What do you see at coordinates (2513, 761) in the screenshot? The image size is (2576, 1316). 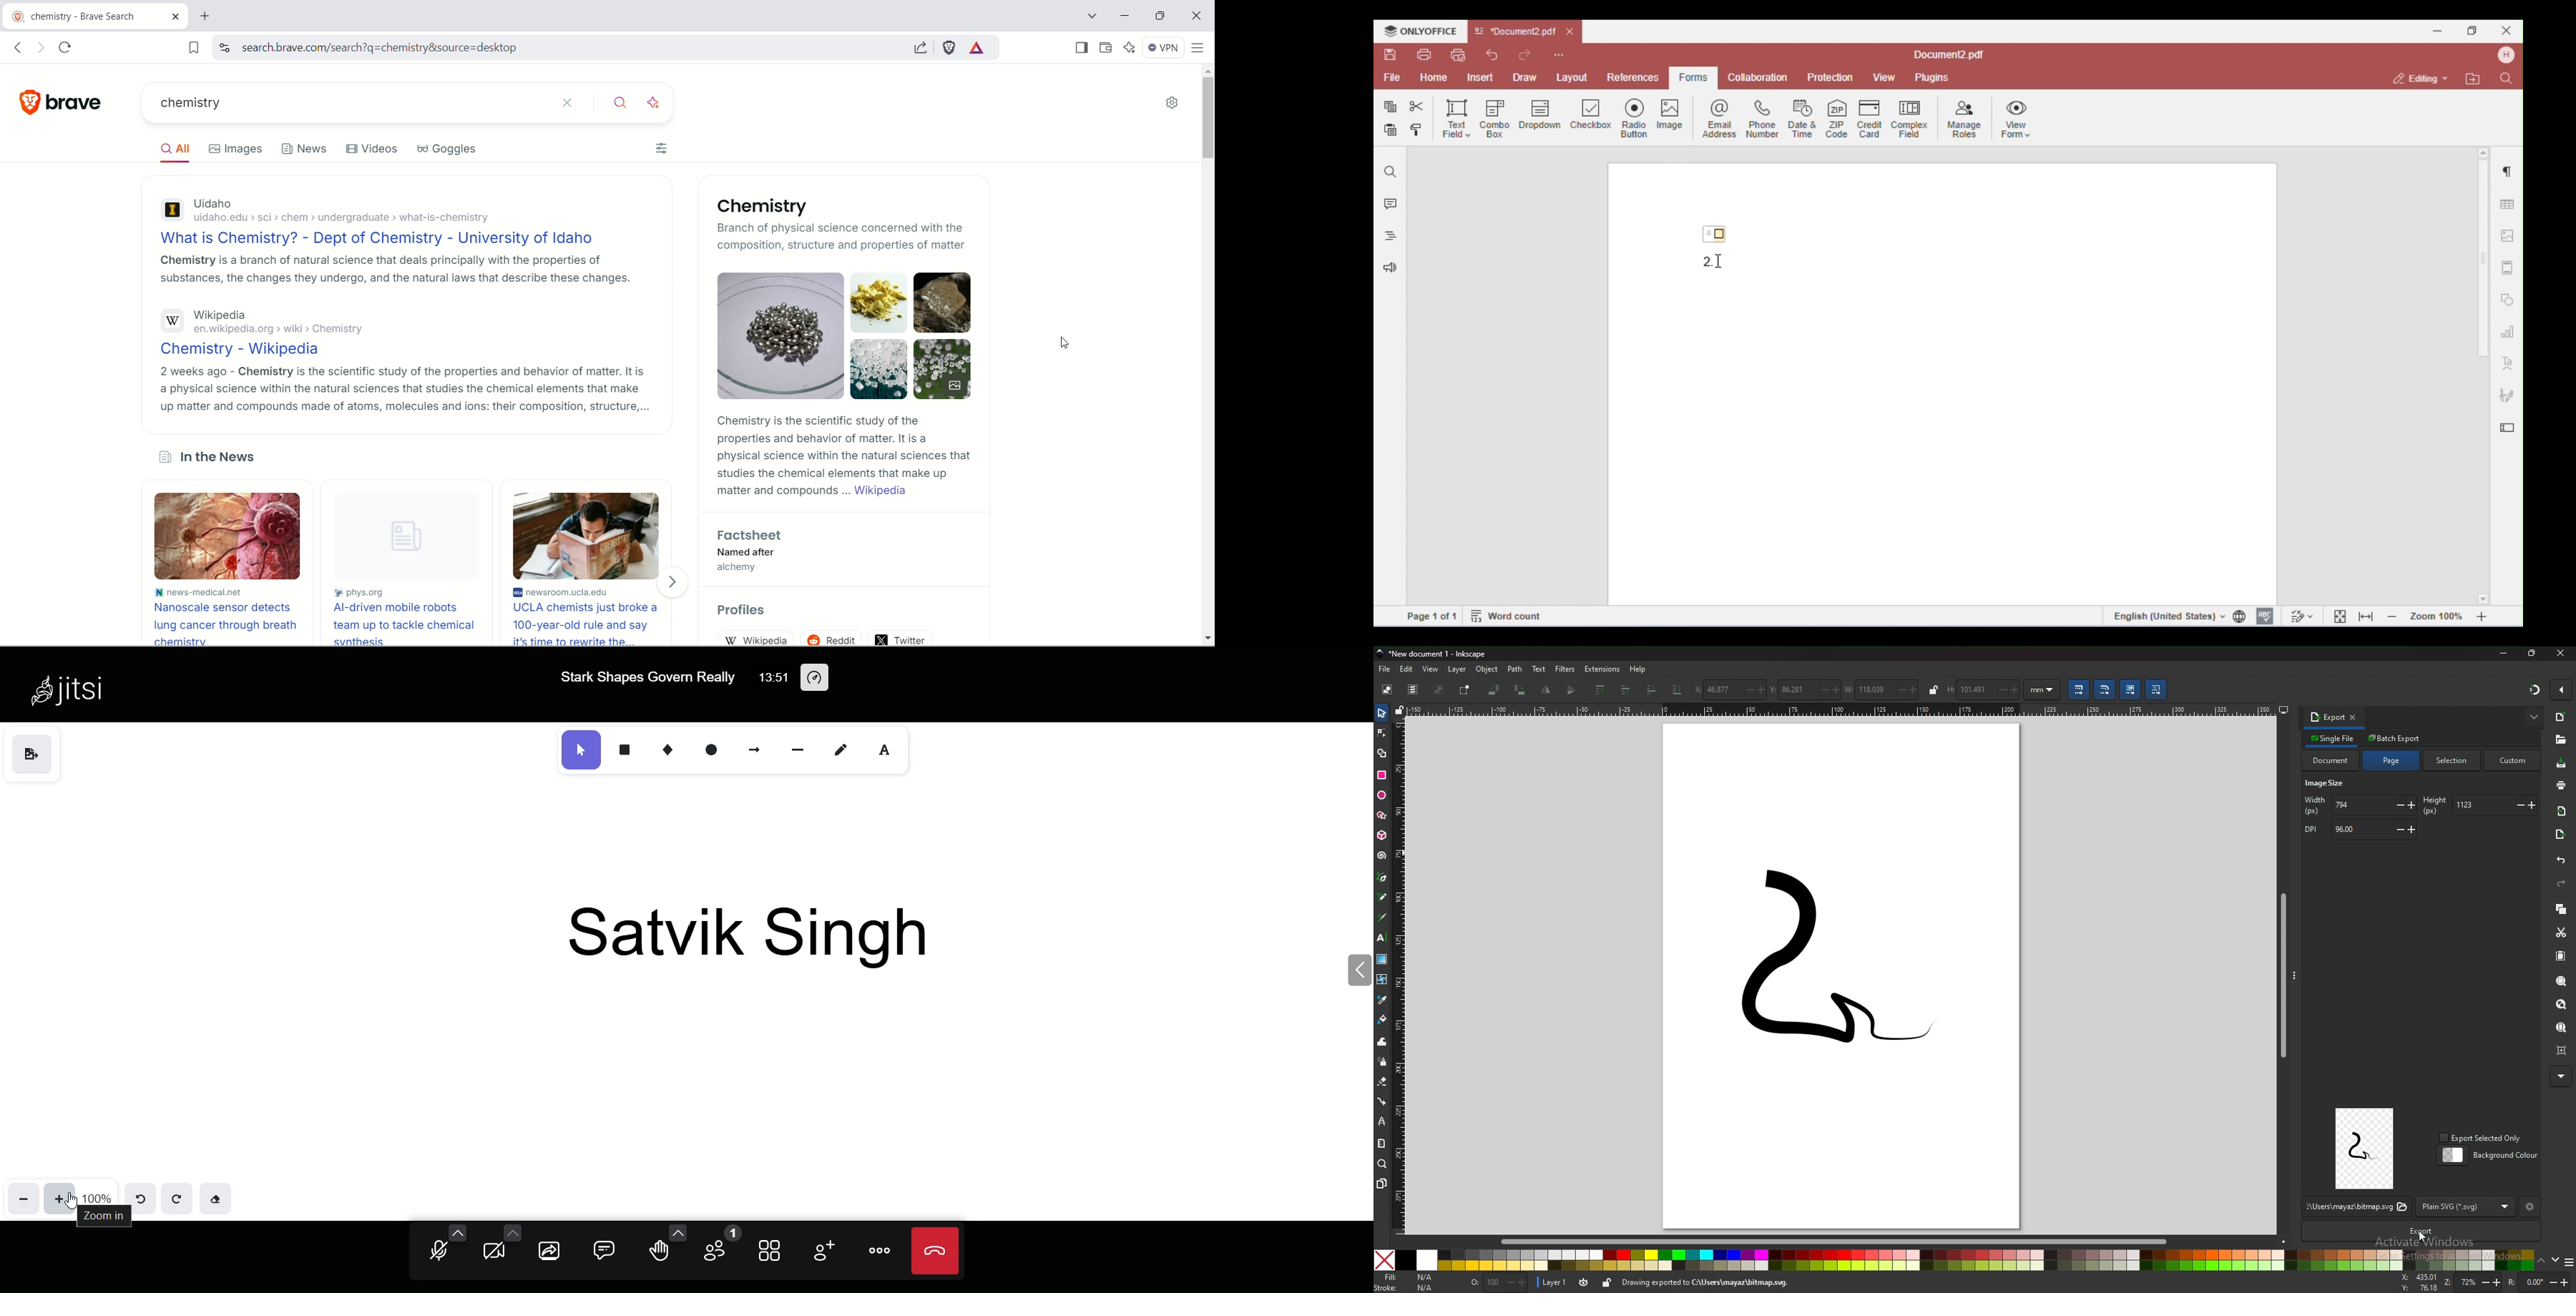 I see `custom` at bounding box center [2513, 761].